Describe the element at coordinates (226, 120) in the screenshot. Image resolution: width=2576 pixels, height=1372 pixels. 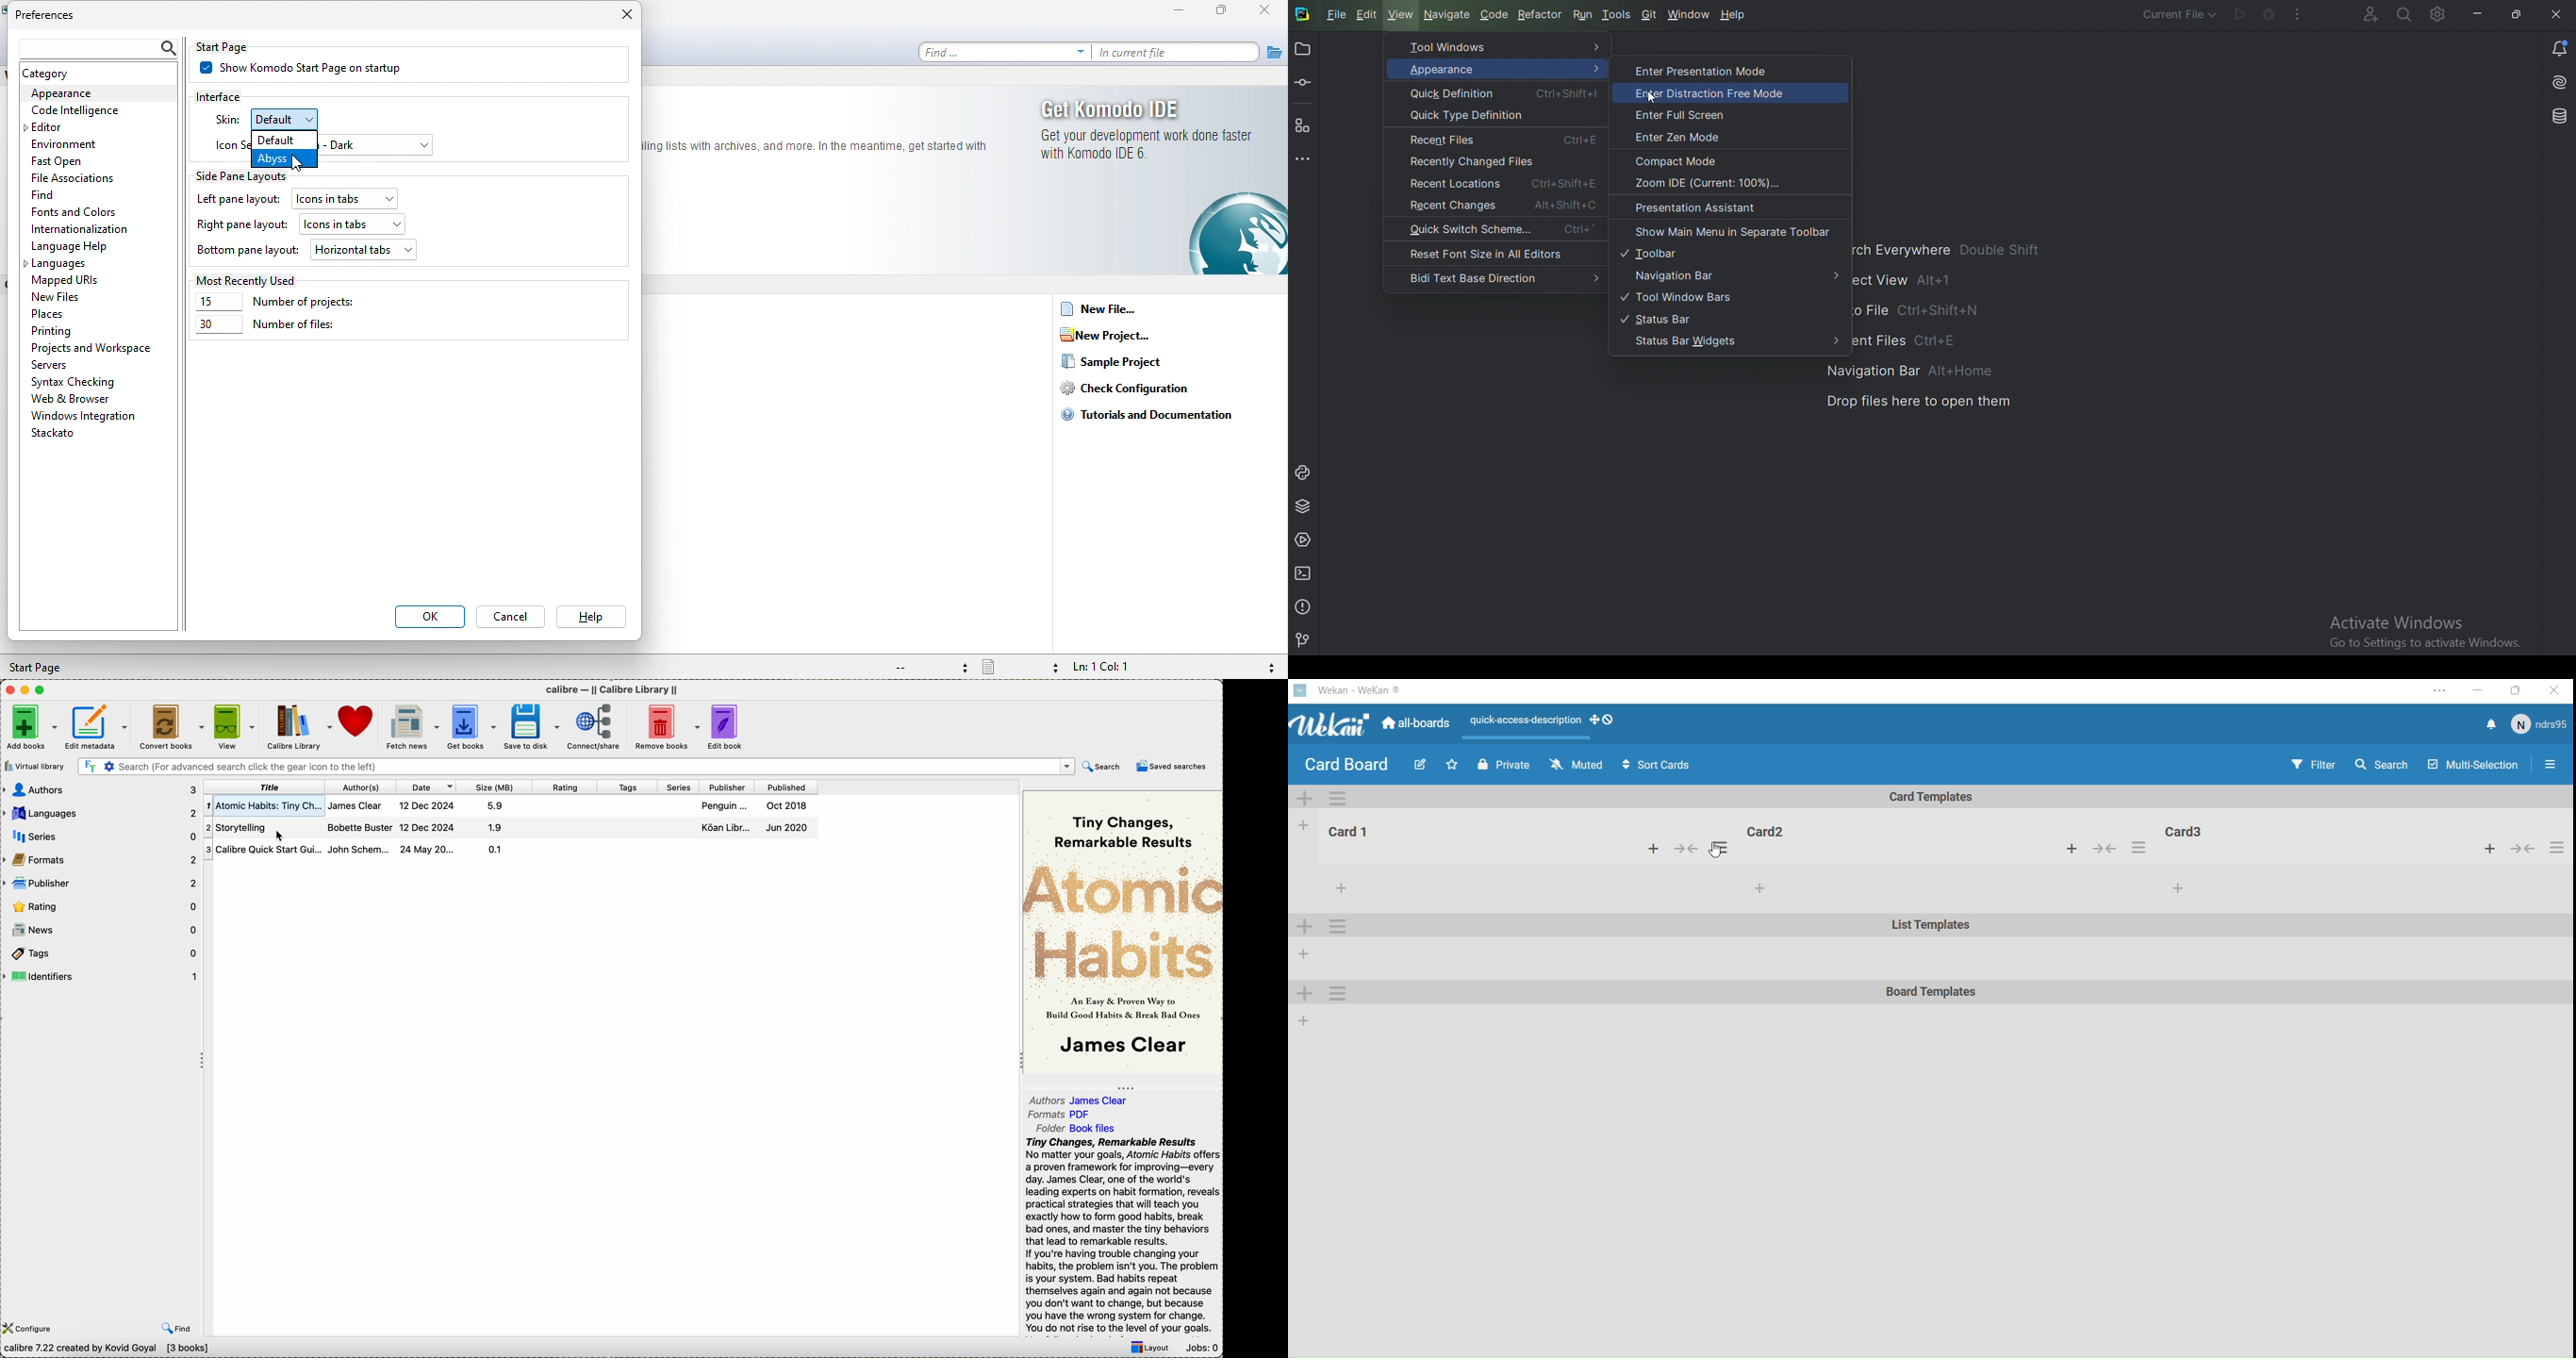
I see `skin` at that location.